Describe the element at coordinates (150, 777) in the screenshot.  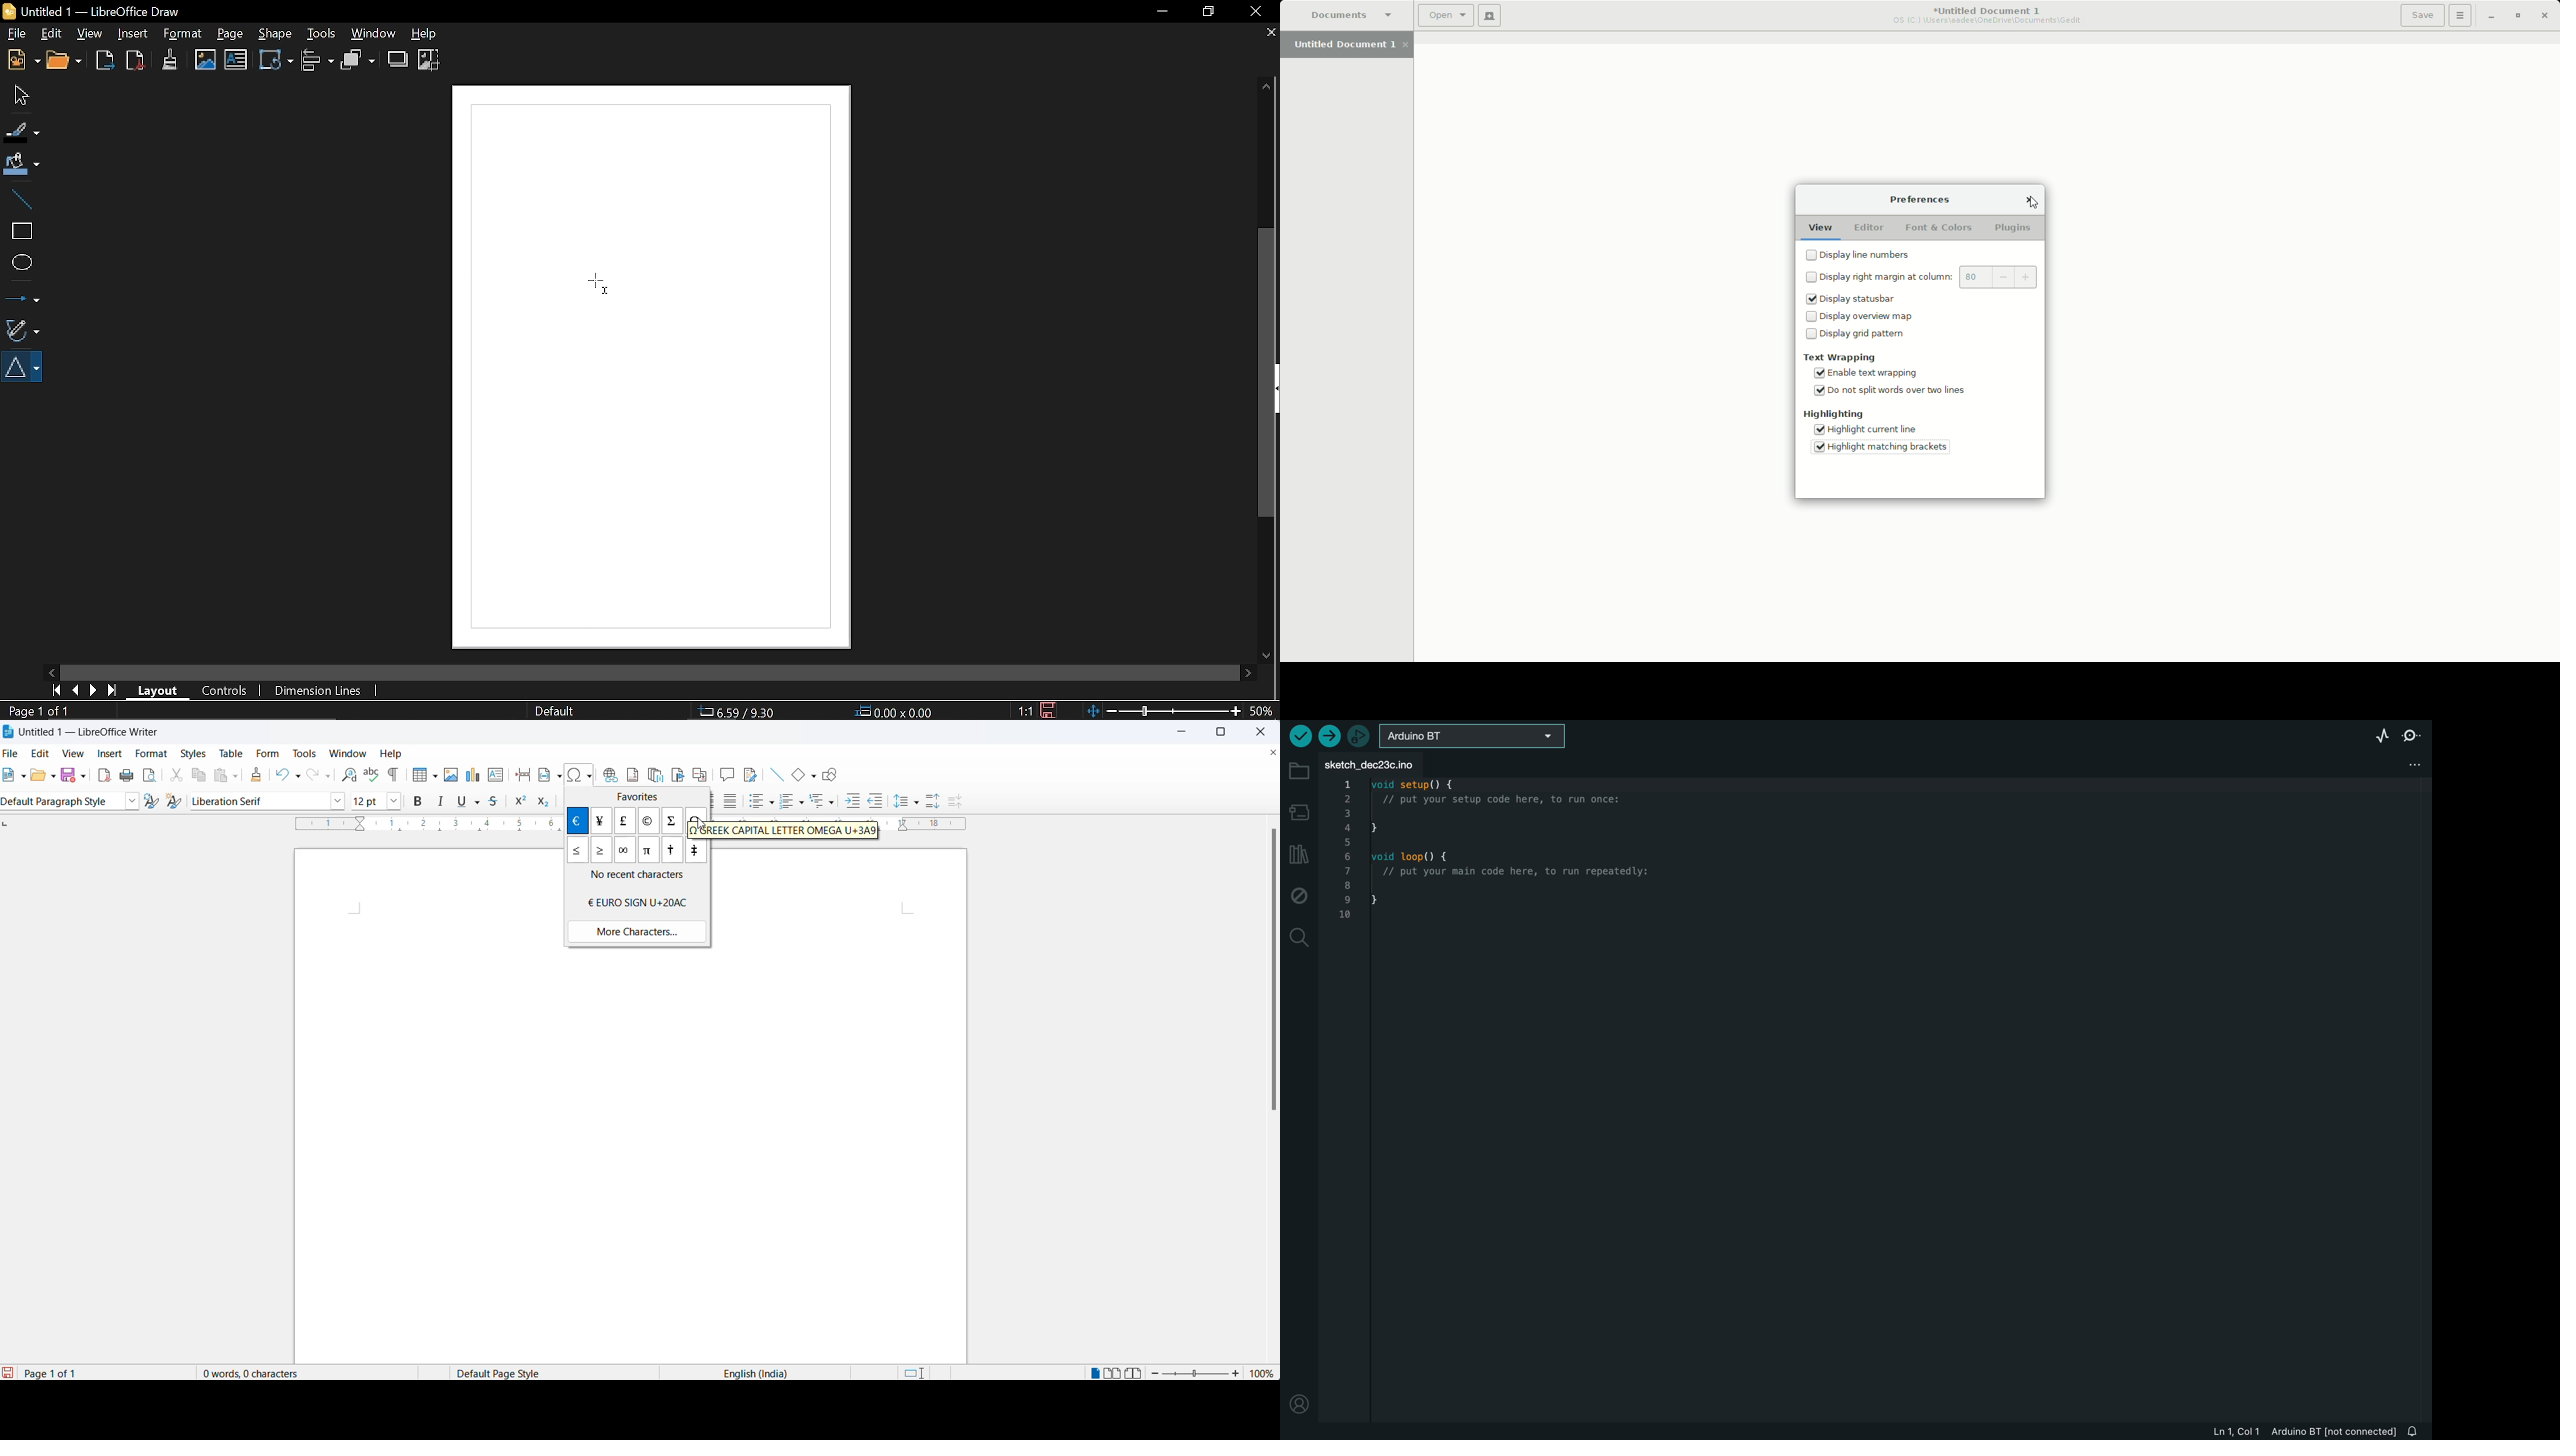
I see `print preview` at that location.